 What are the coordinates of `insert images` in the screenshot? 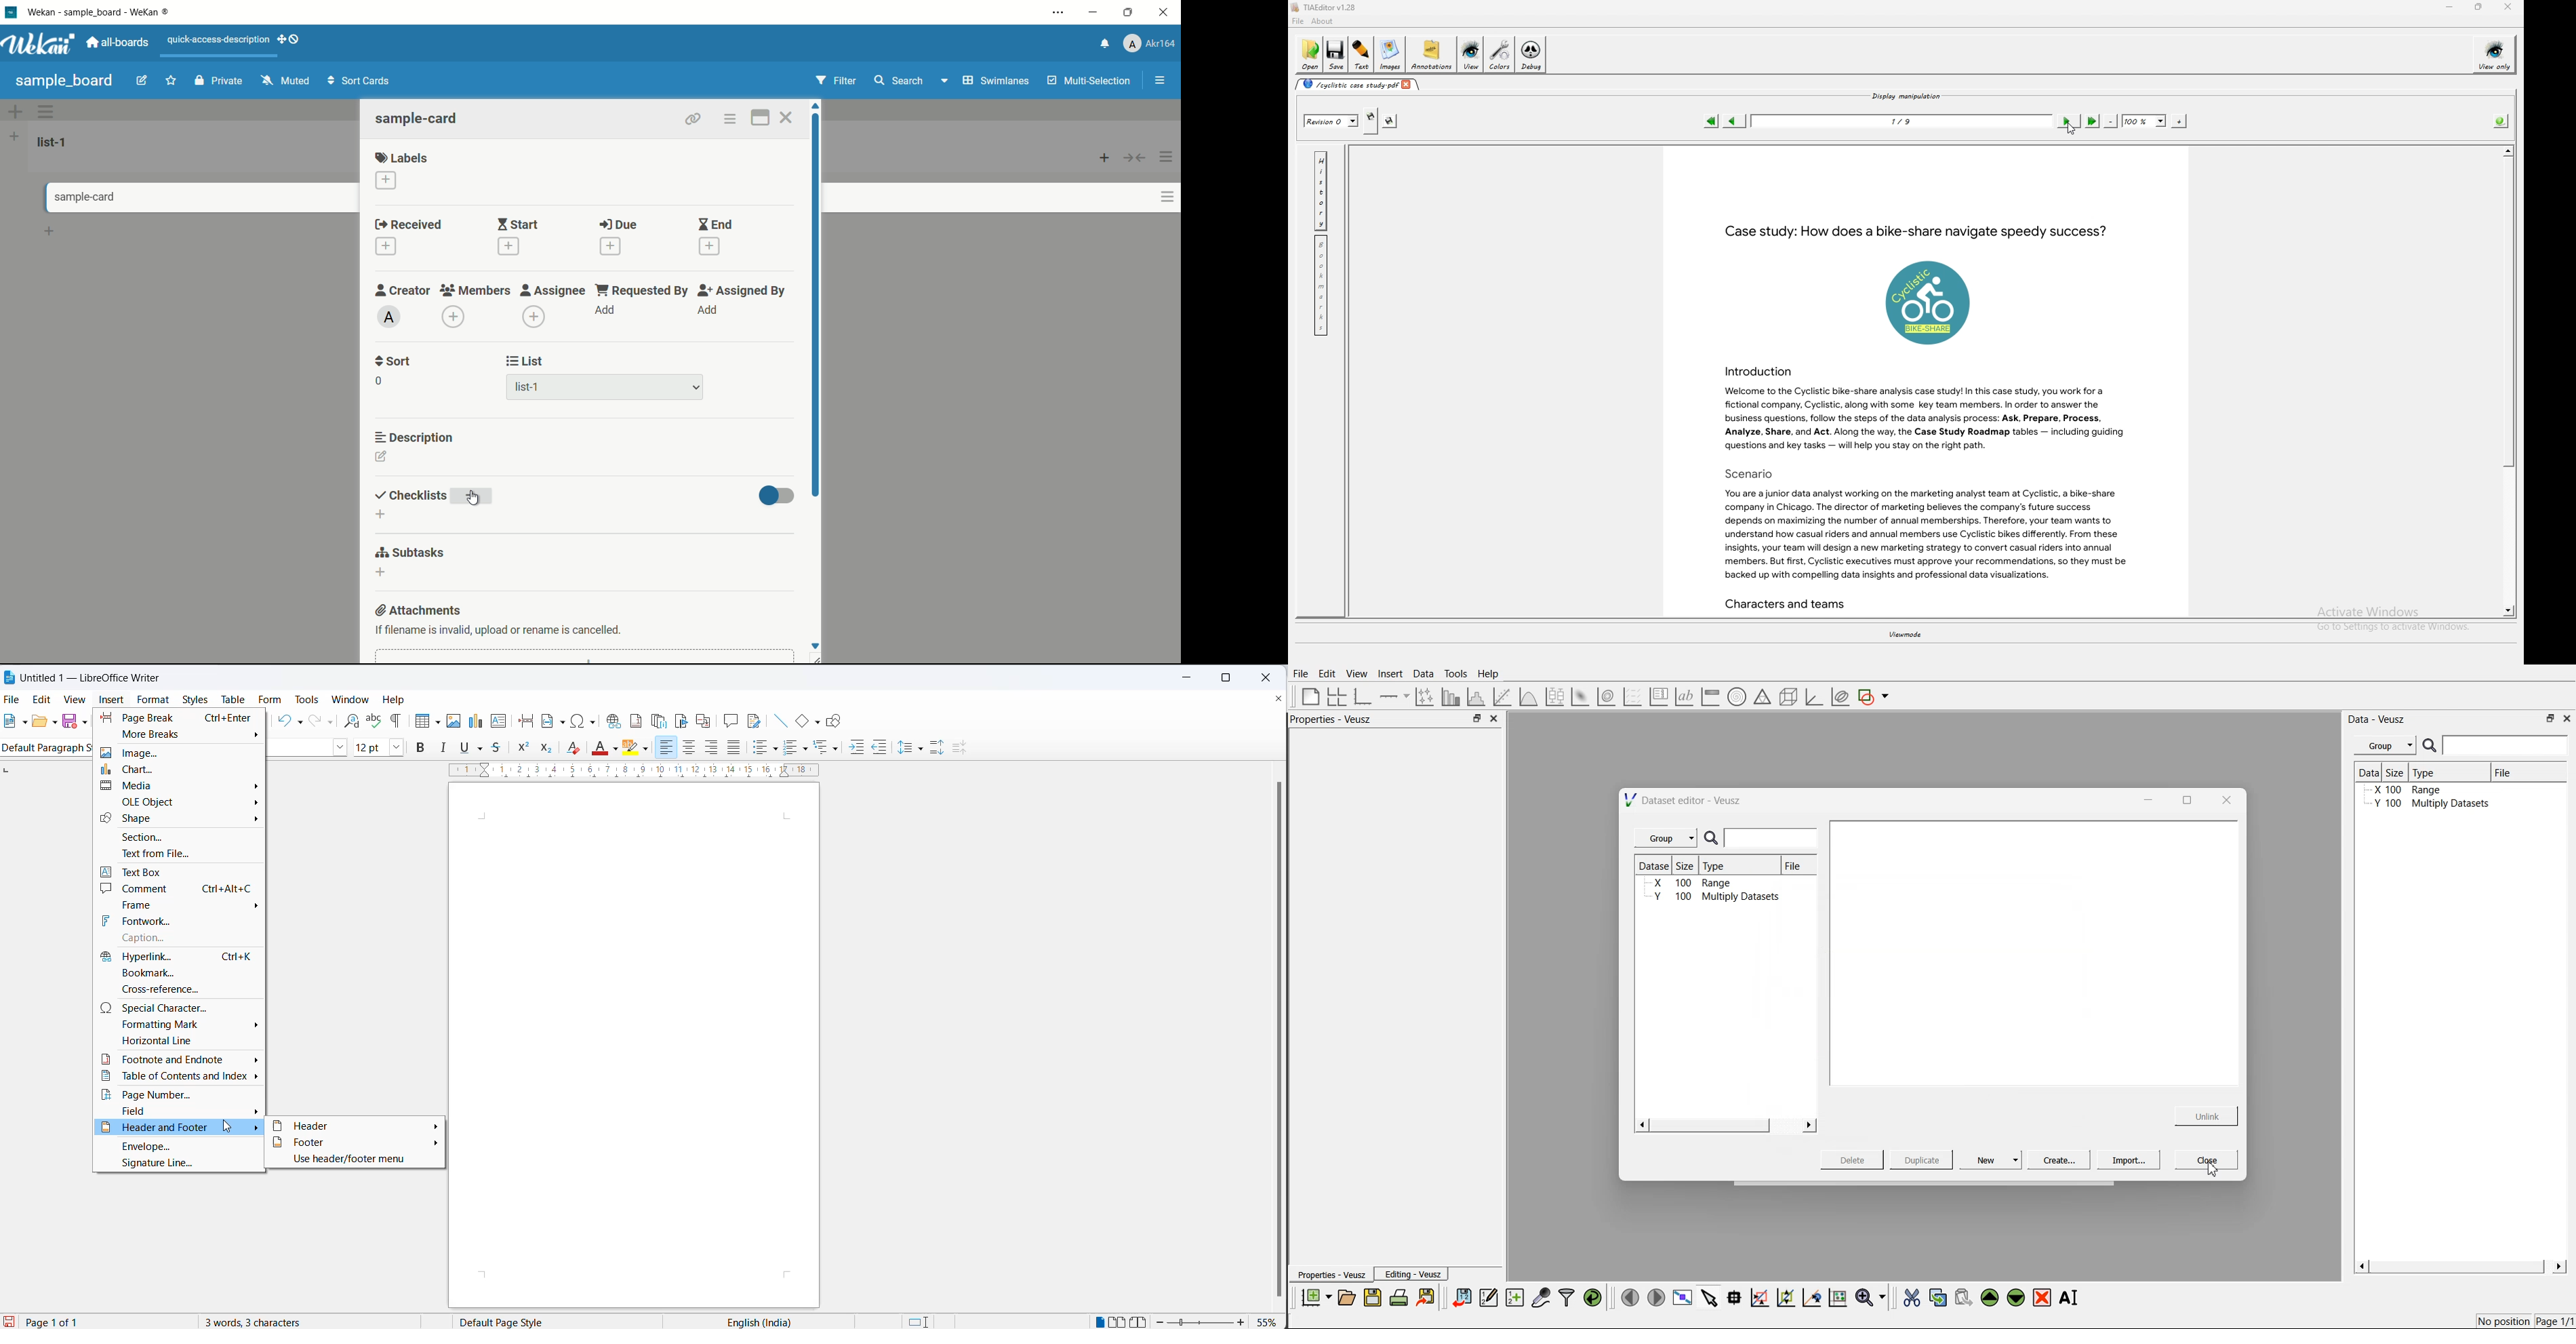 It's located at (454, 722).